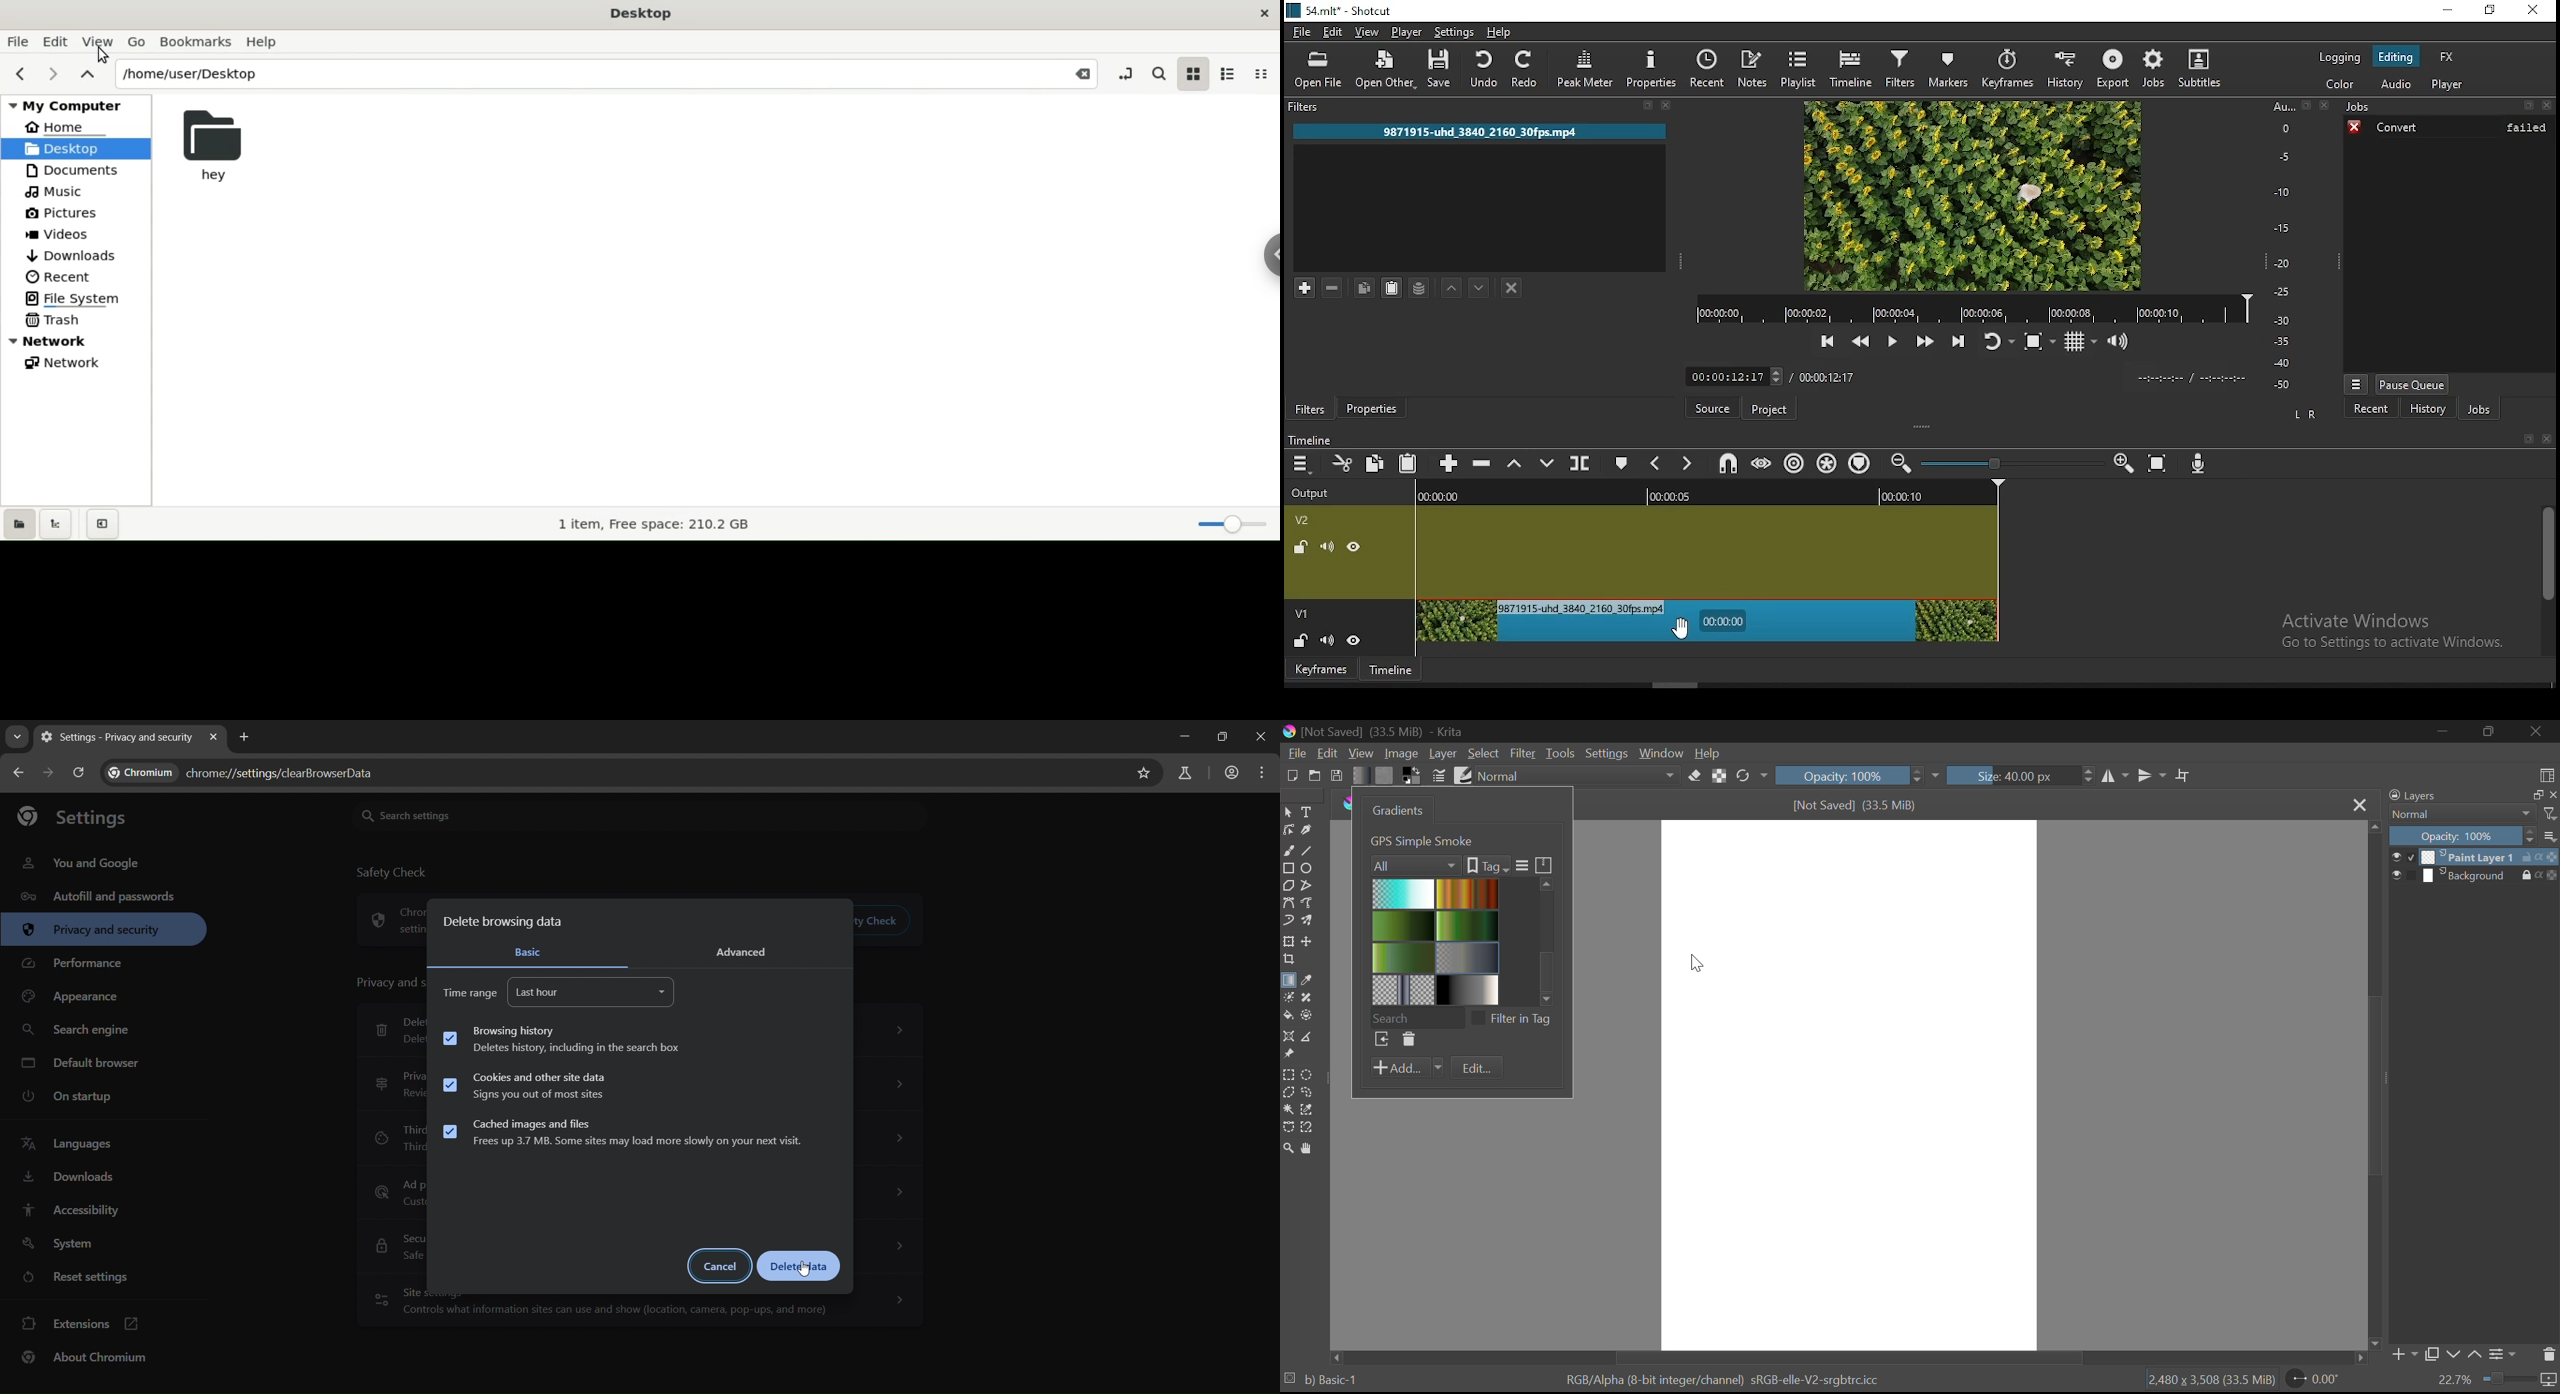  I want to click on bookmark, so click(2523, 438).